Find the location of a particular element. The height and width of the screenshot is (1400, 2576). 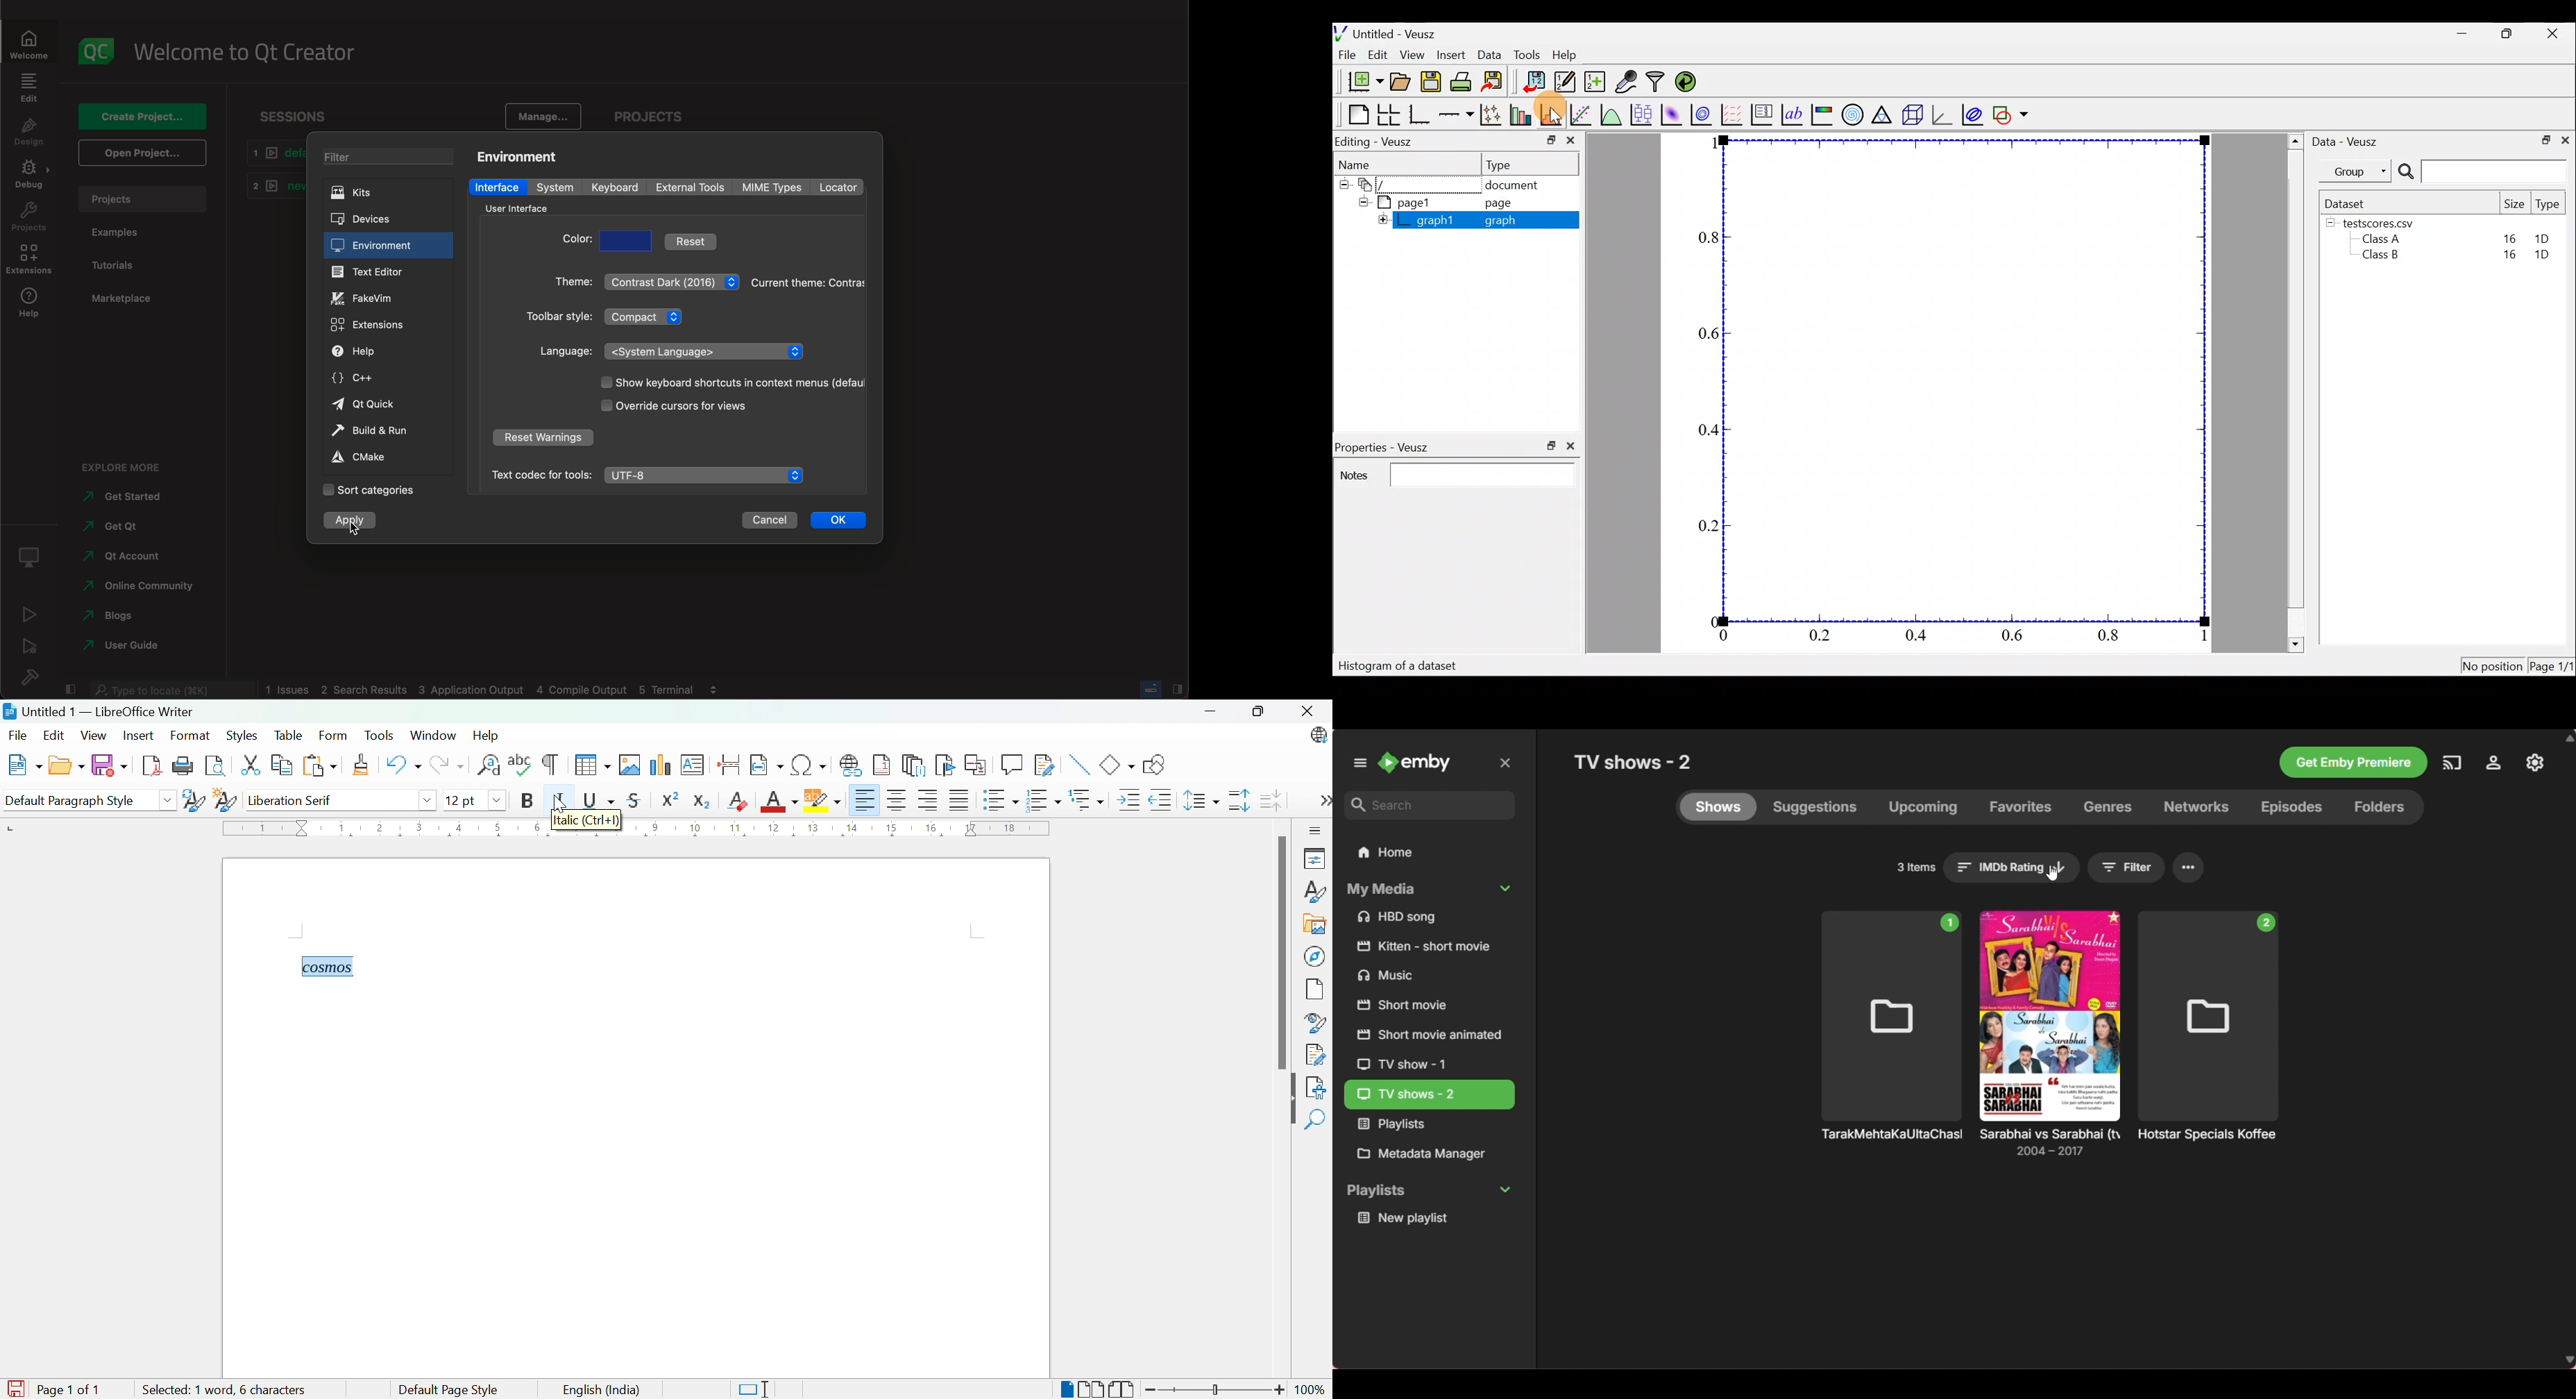

Plot points with lines and error bars is located at coordinates (1491, 115).